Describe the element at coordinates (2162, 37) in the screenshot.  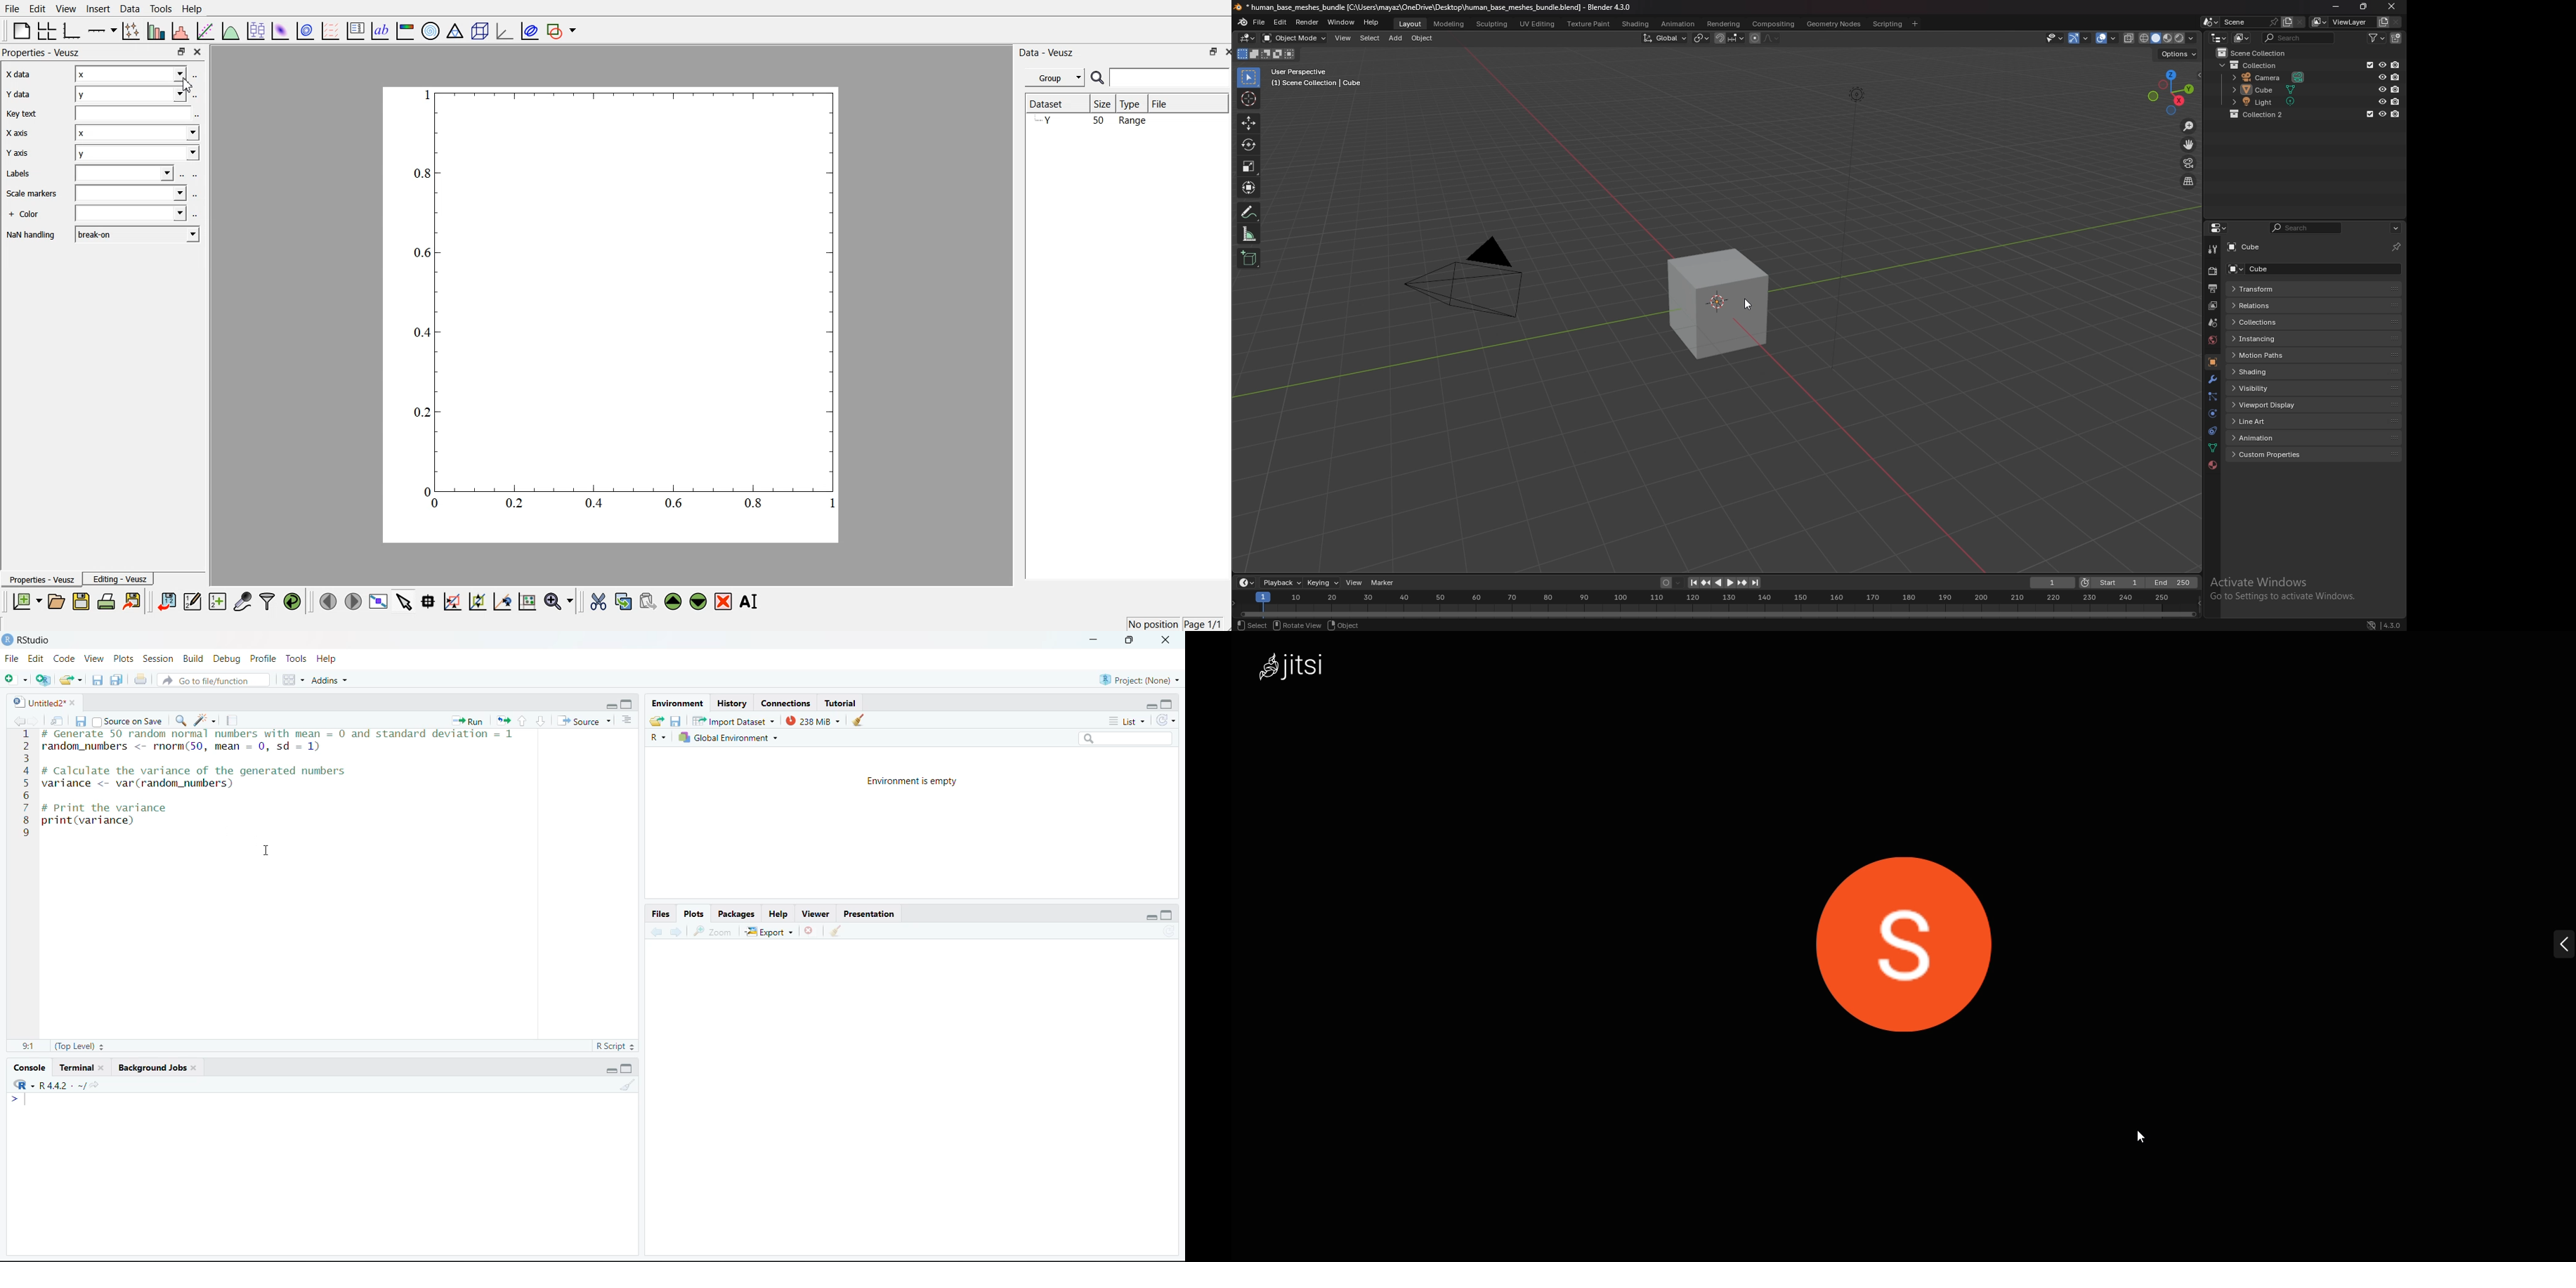
I see `viewport shading` at that location.